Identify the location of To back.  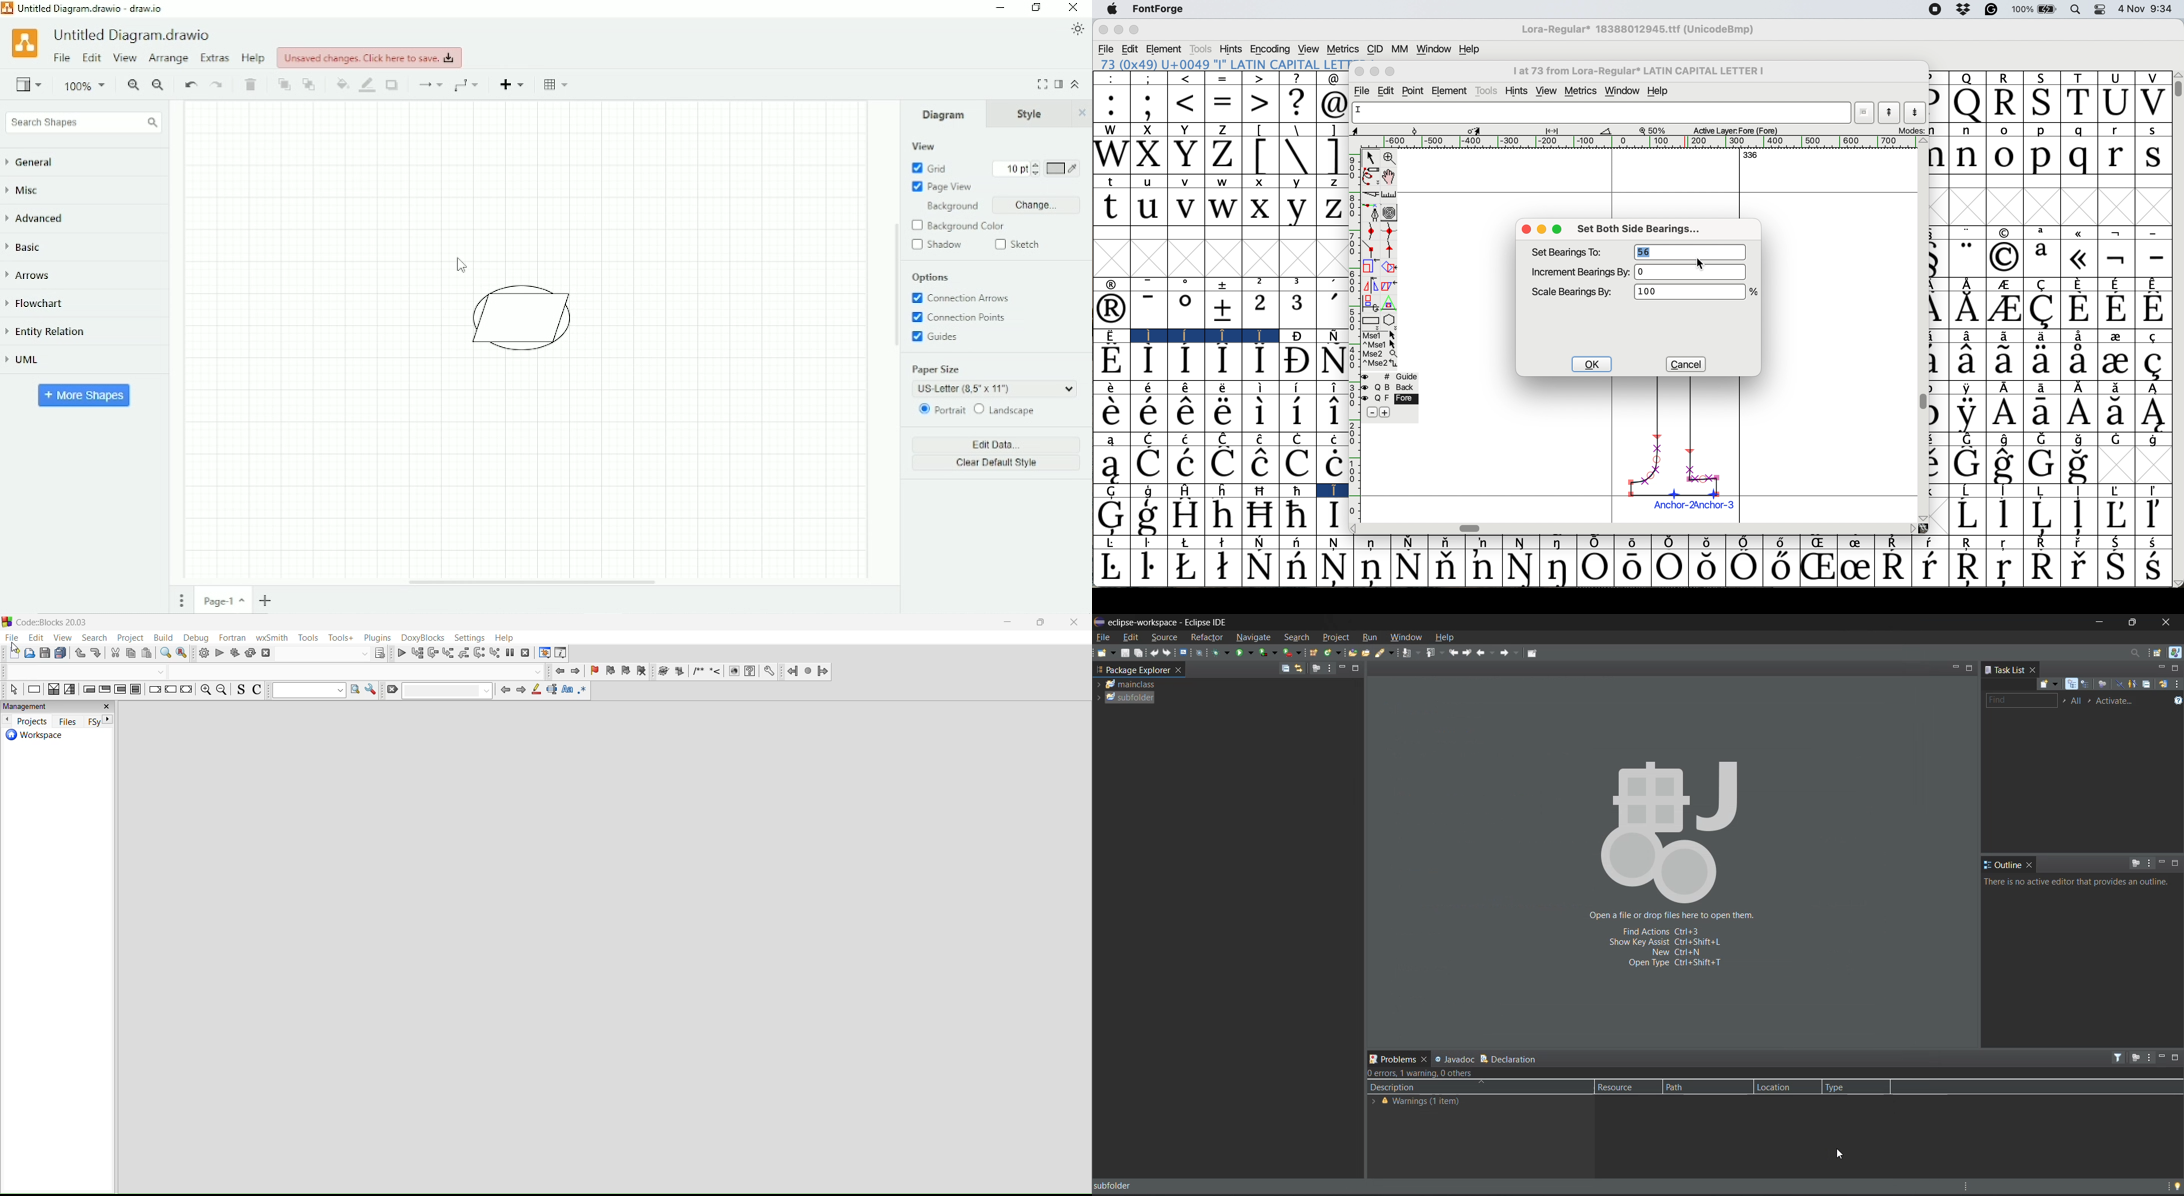
(310, 84).